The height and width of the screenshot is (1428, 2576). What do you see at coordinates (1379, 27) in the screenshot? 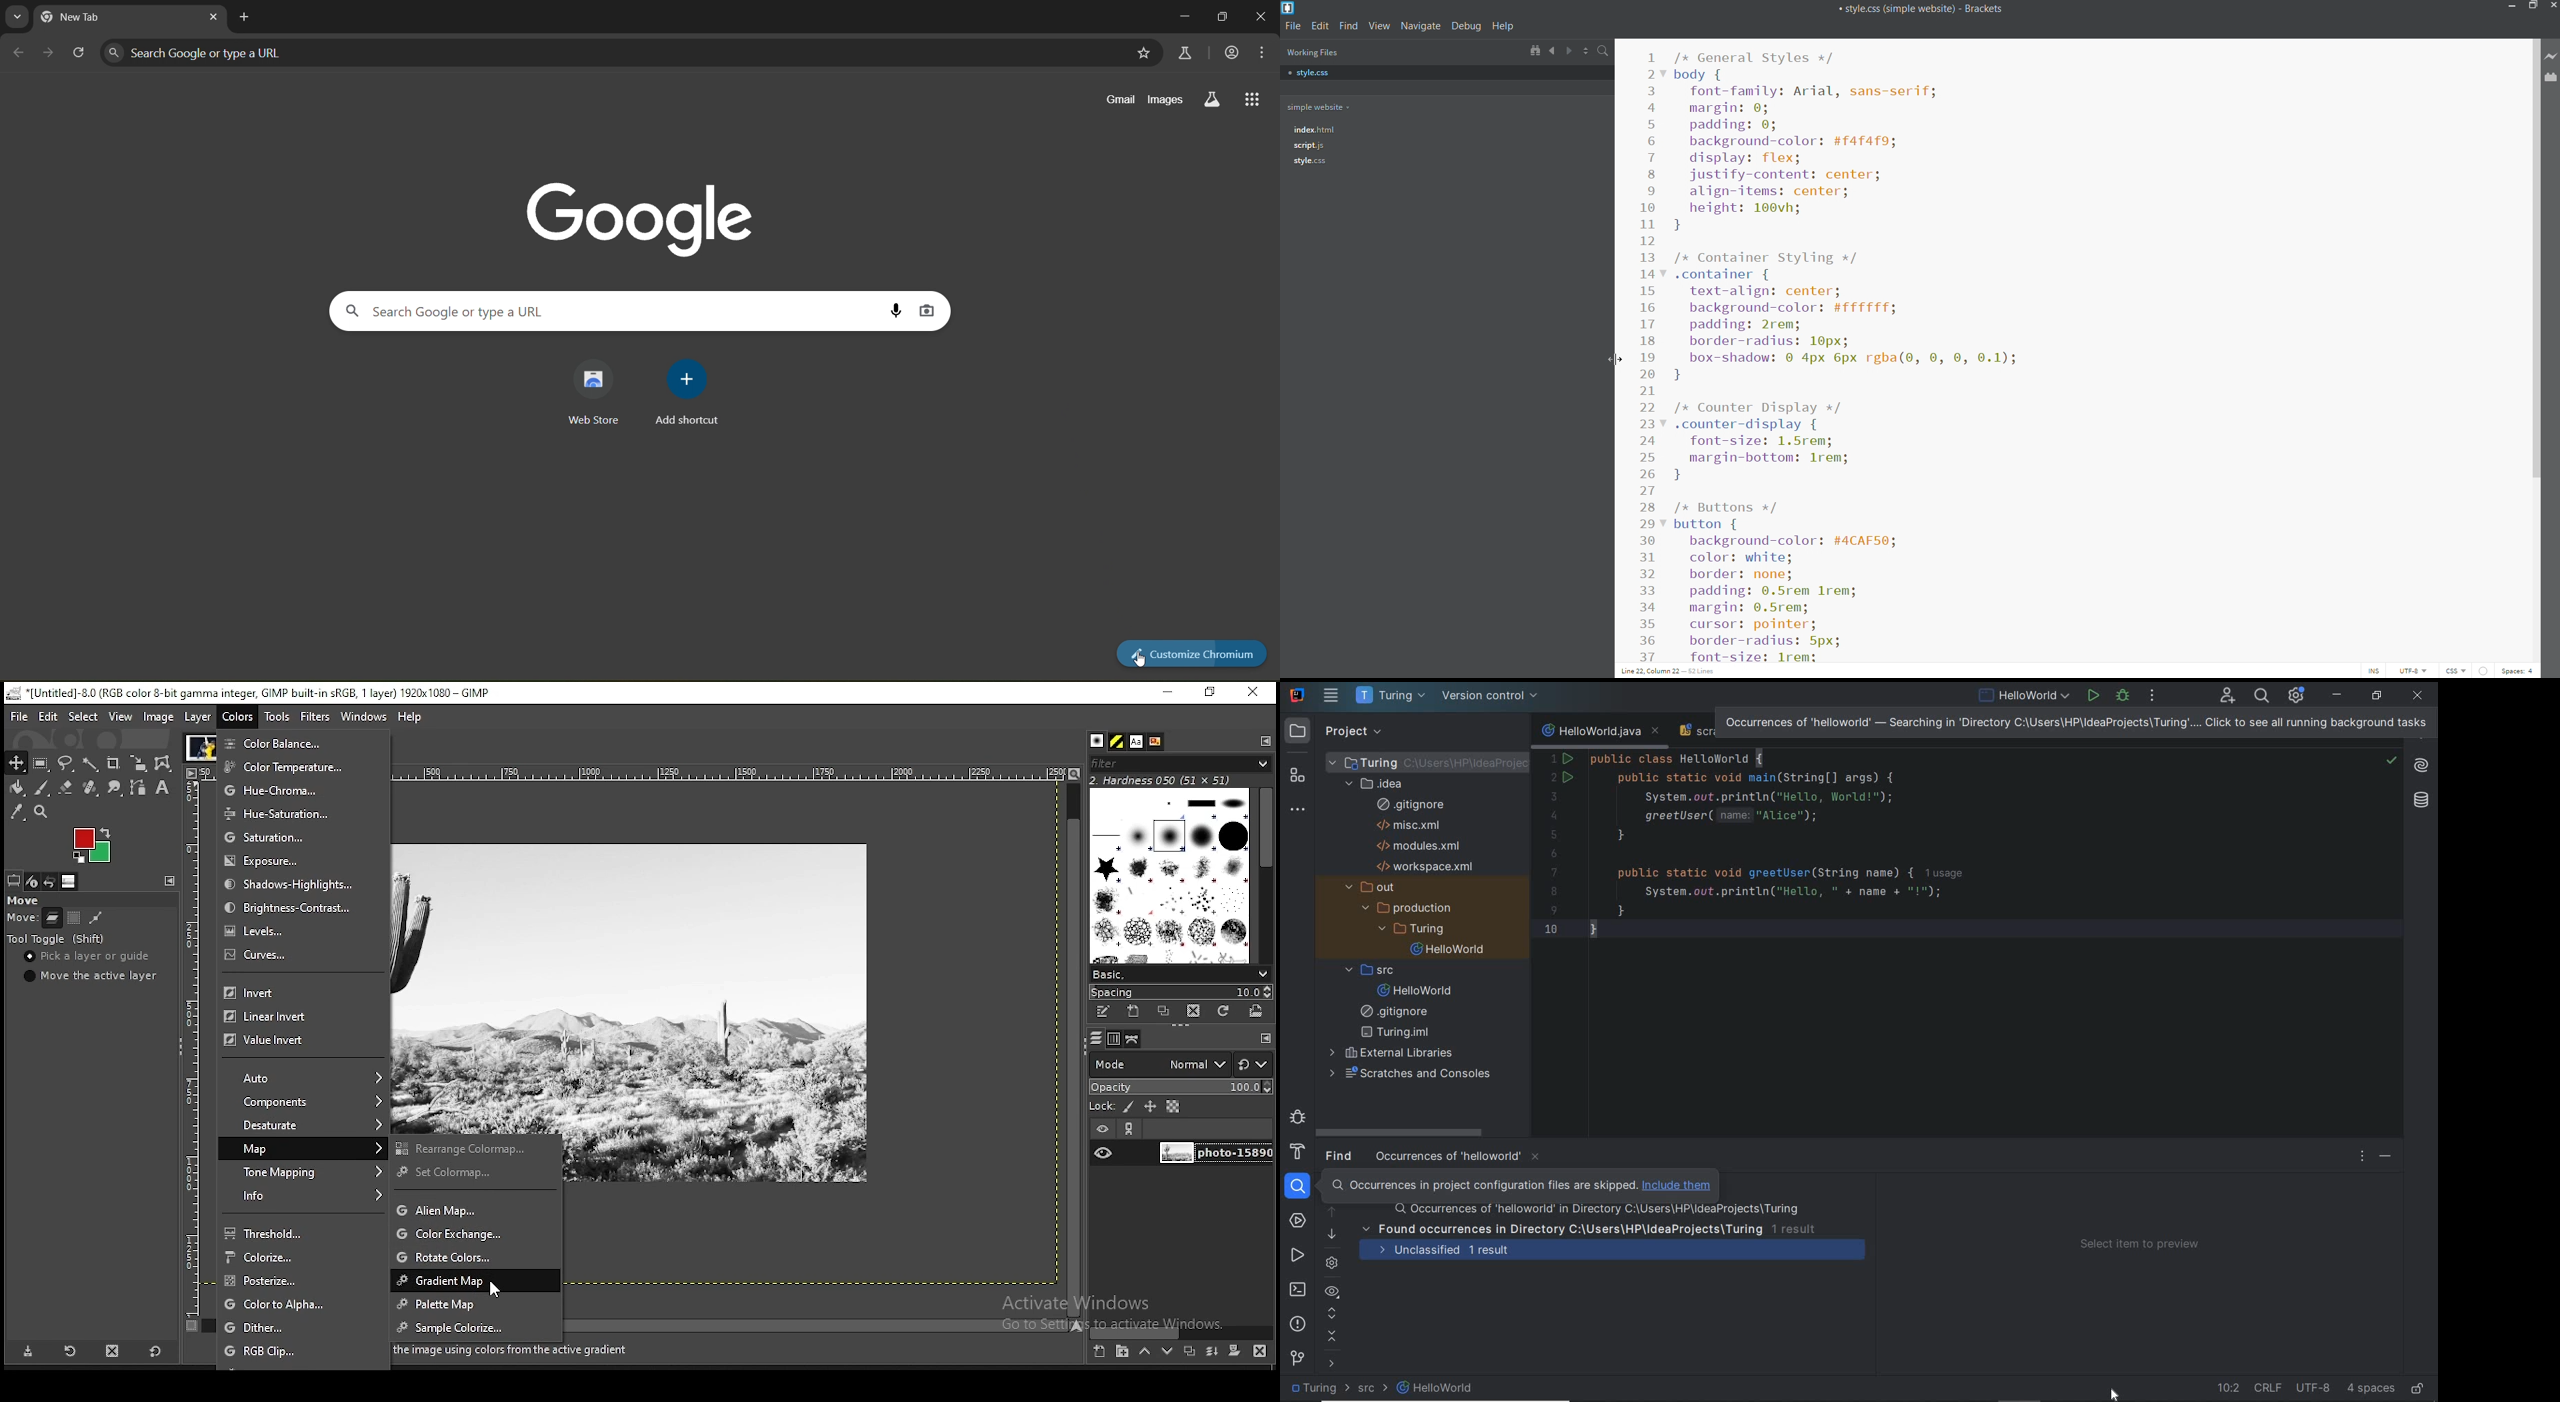
I see `view` at bounding box center [1379, 27].